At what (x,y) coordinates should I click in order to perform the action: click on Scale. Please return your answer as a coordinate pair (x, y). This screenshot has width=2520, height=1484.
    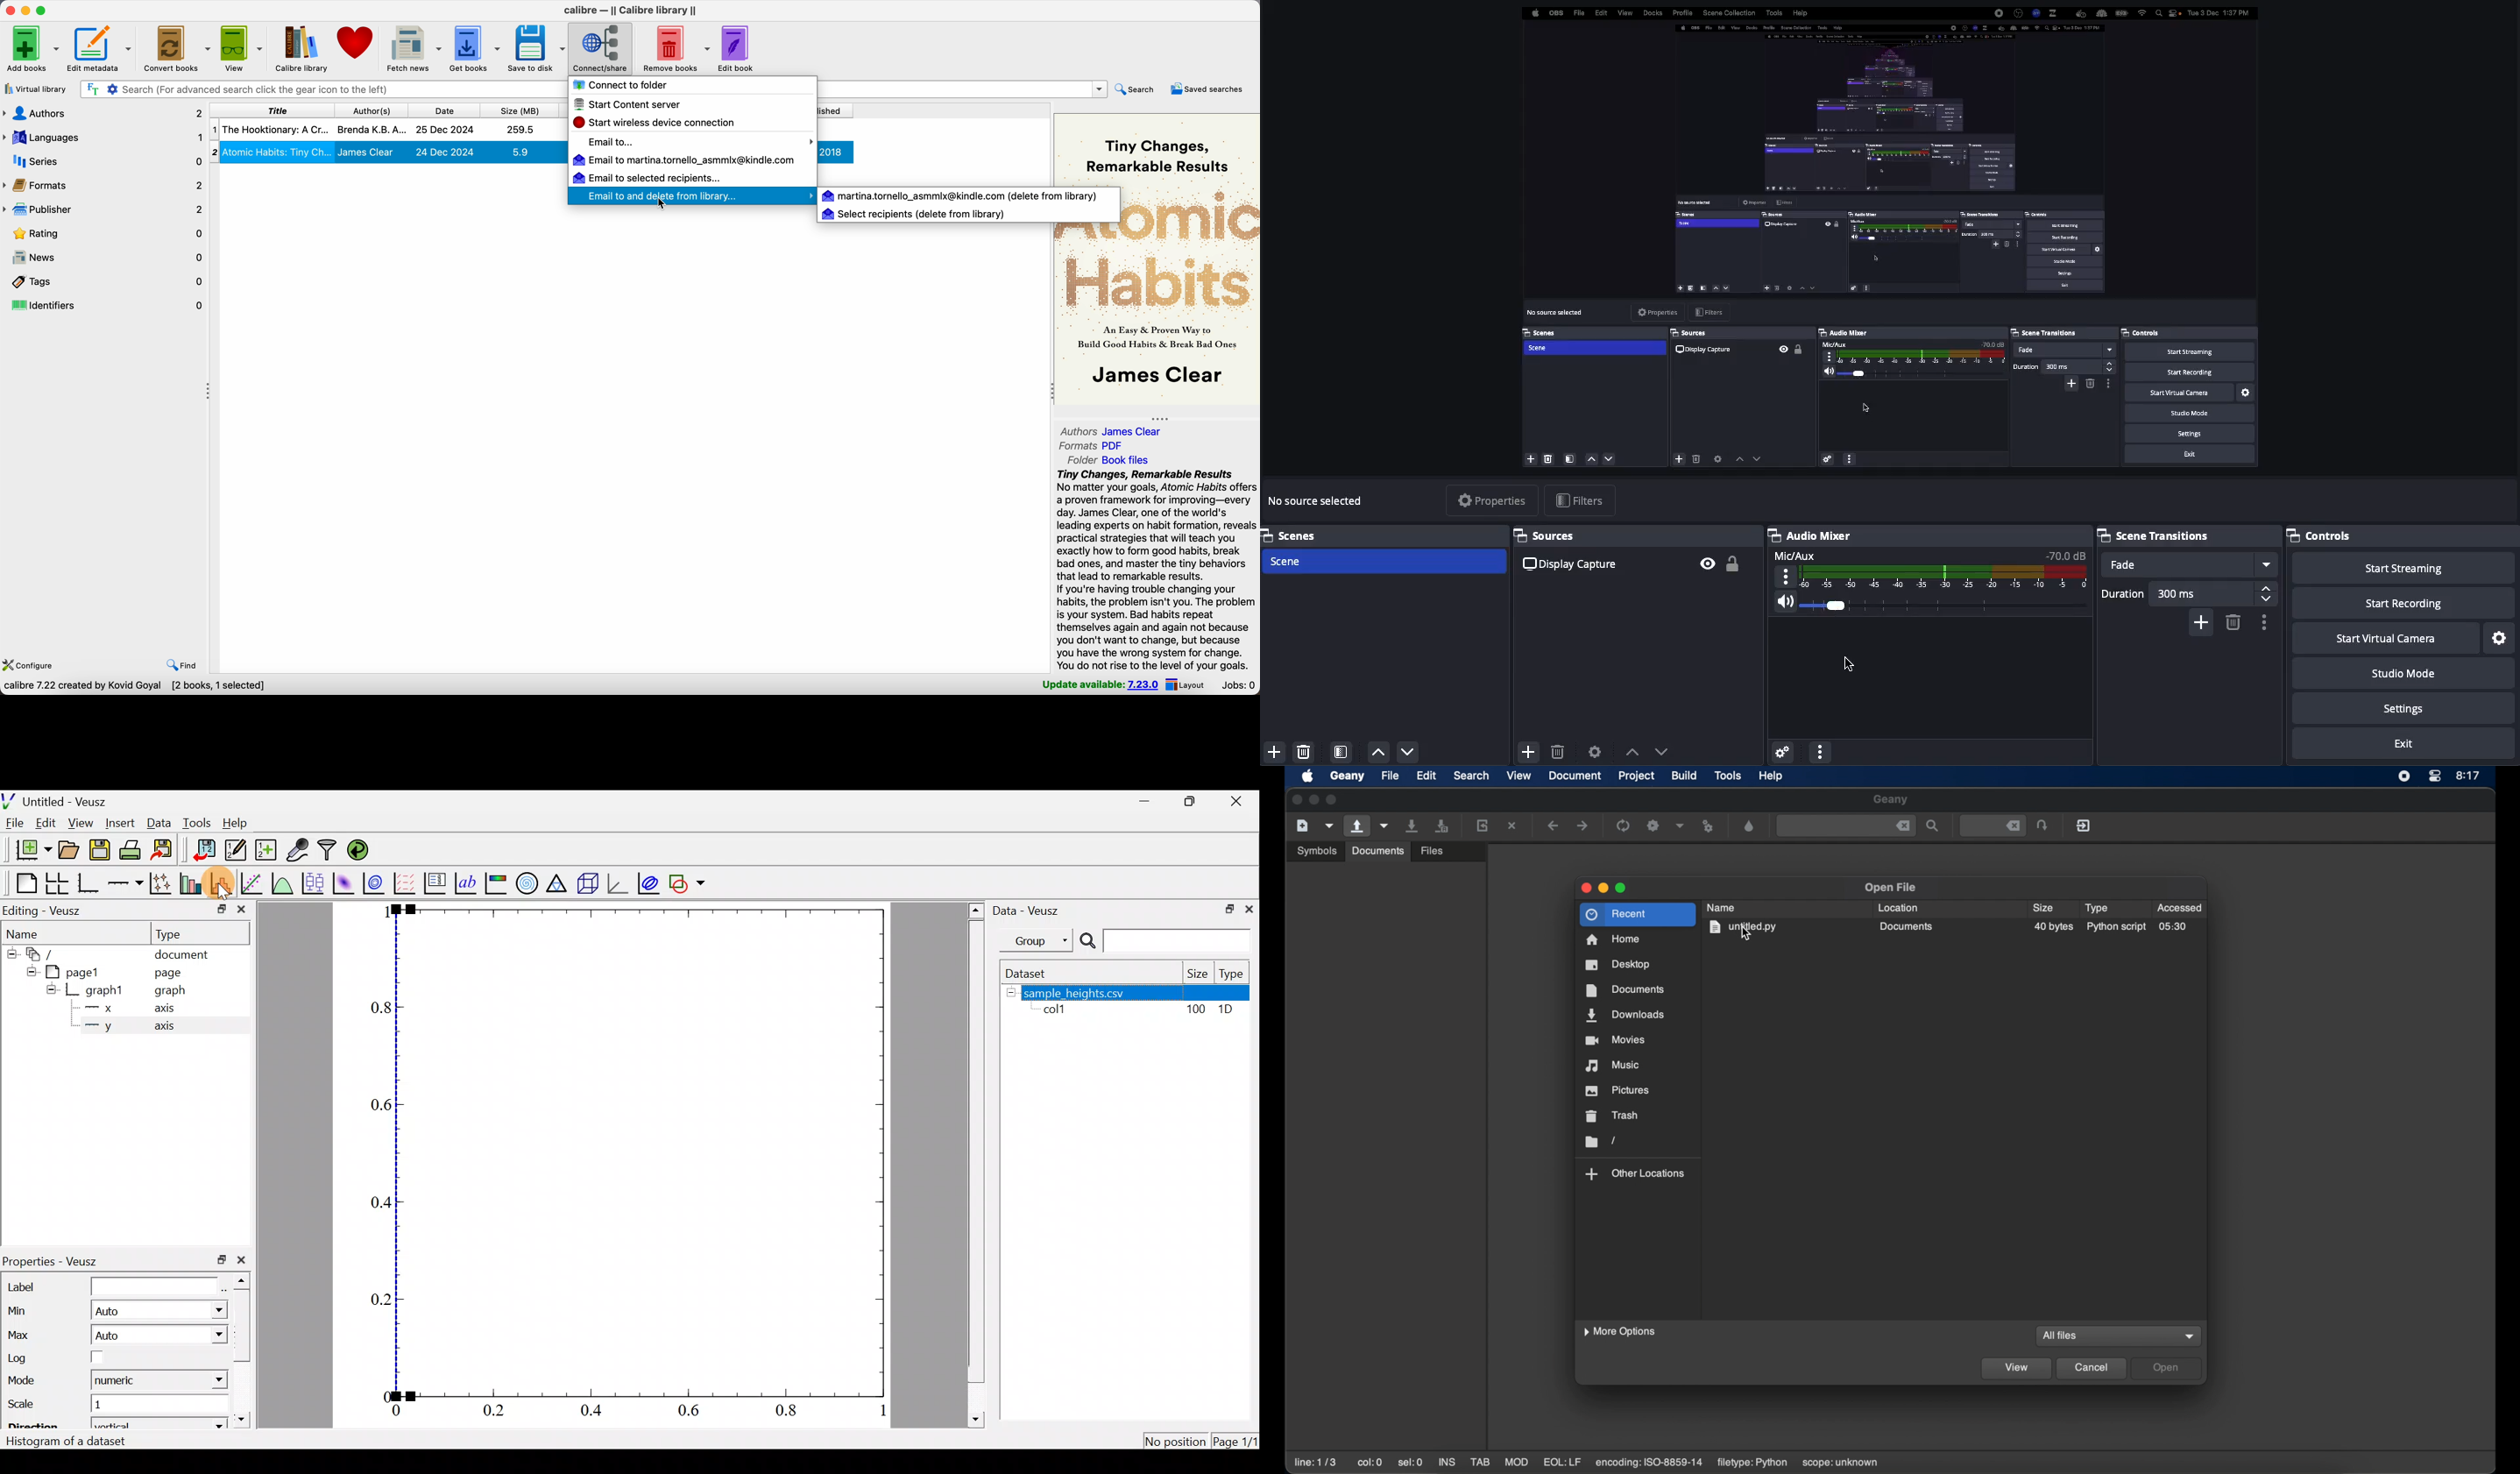
    Looking at the image, I should click on (32, 1406).